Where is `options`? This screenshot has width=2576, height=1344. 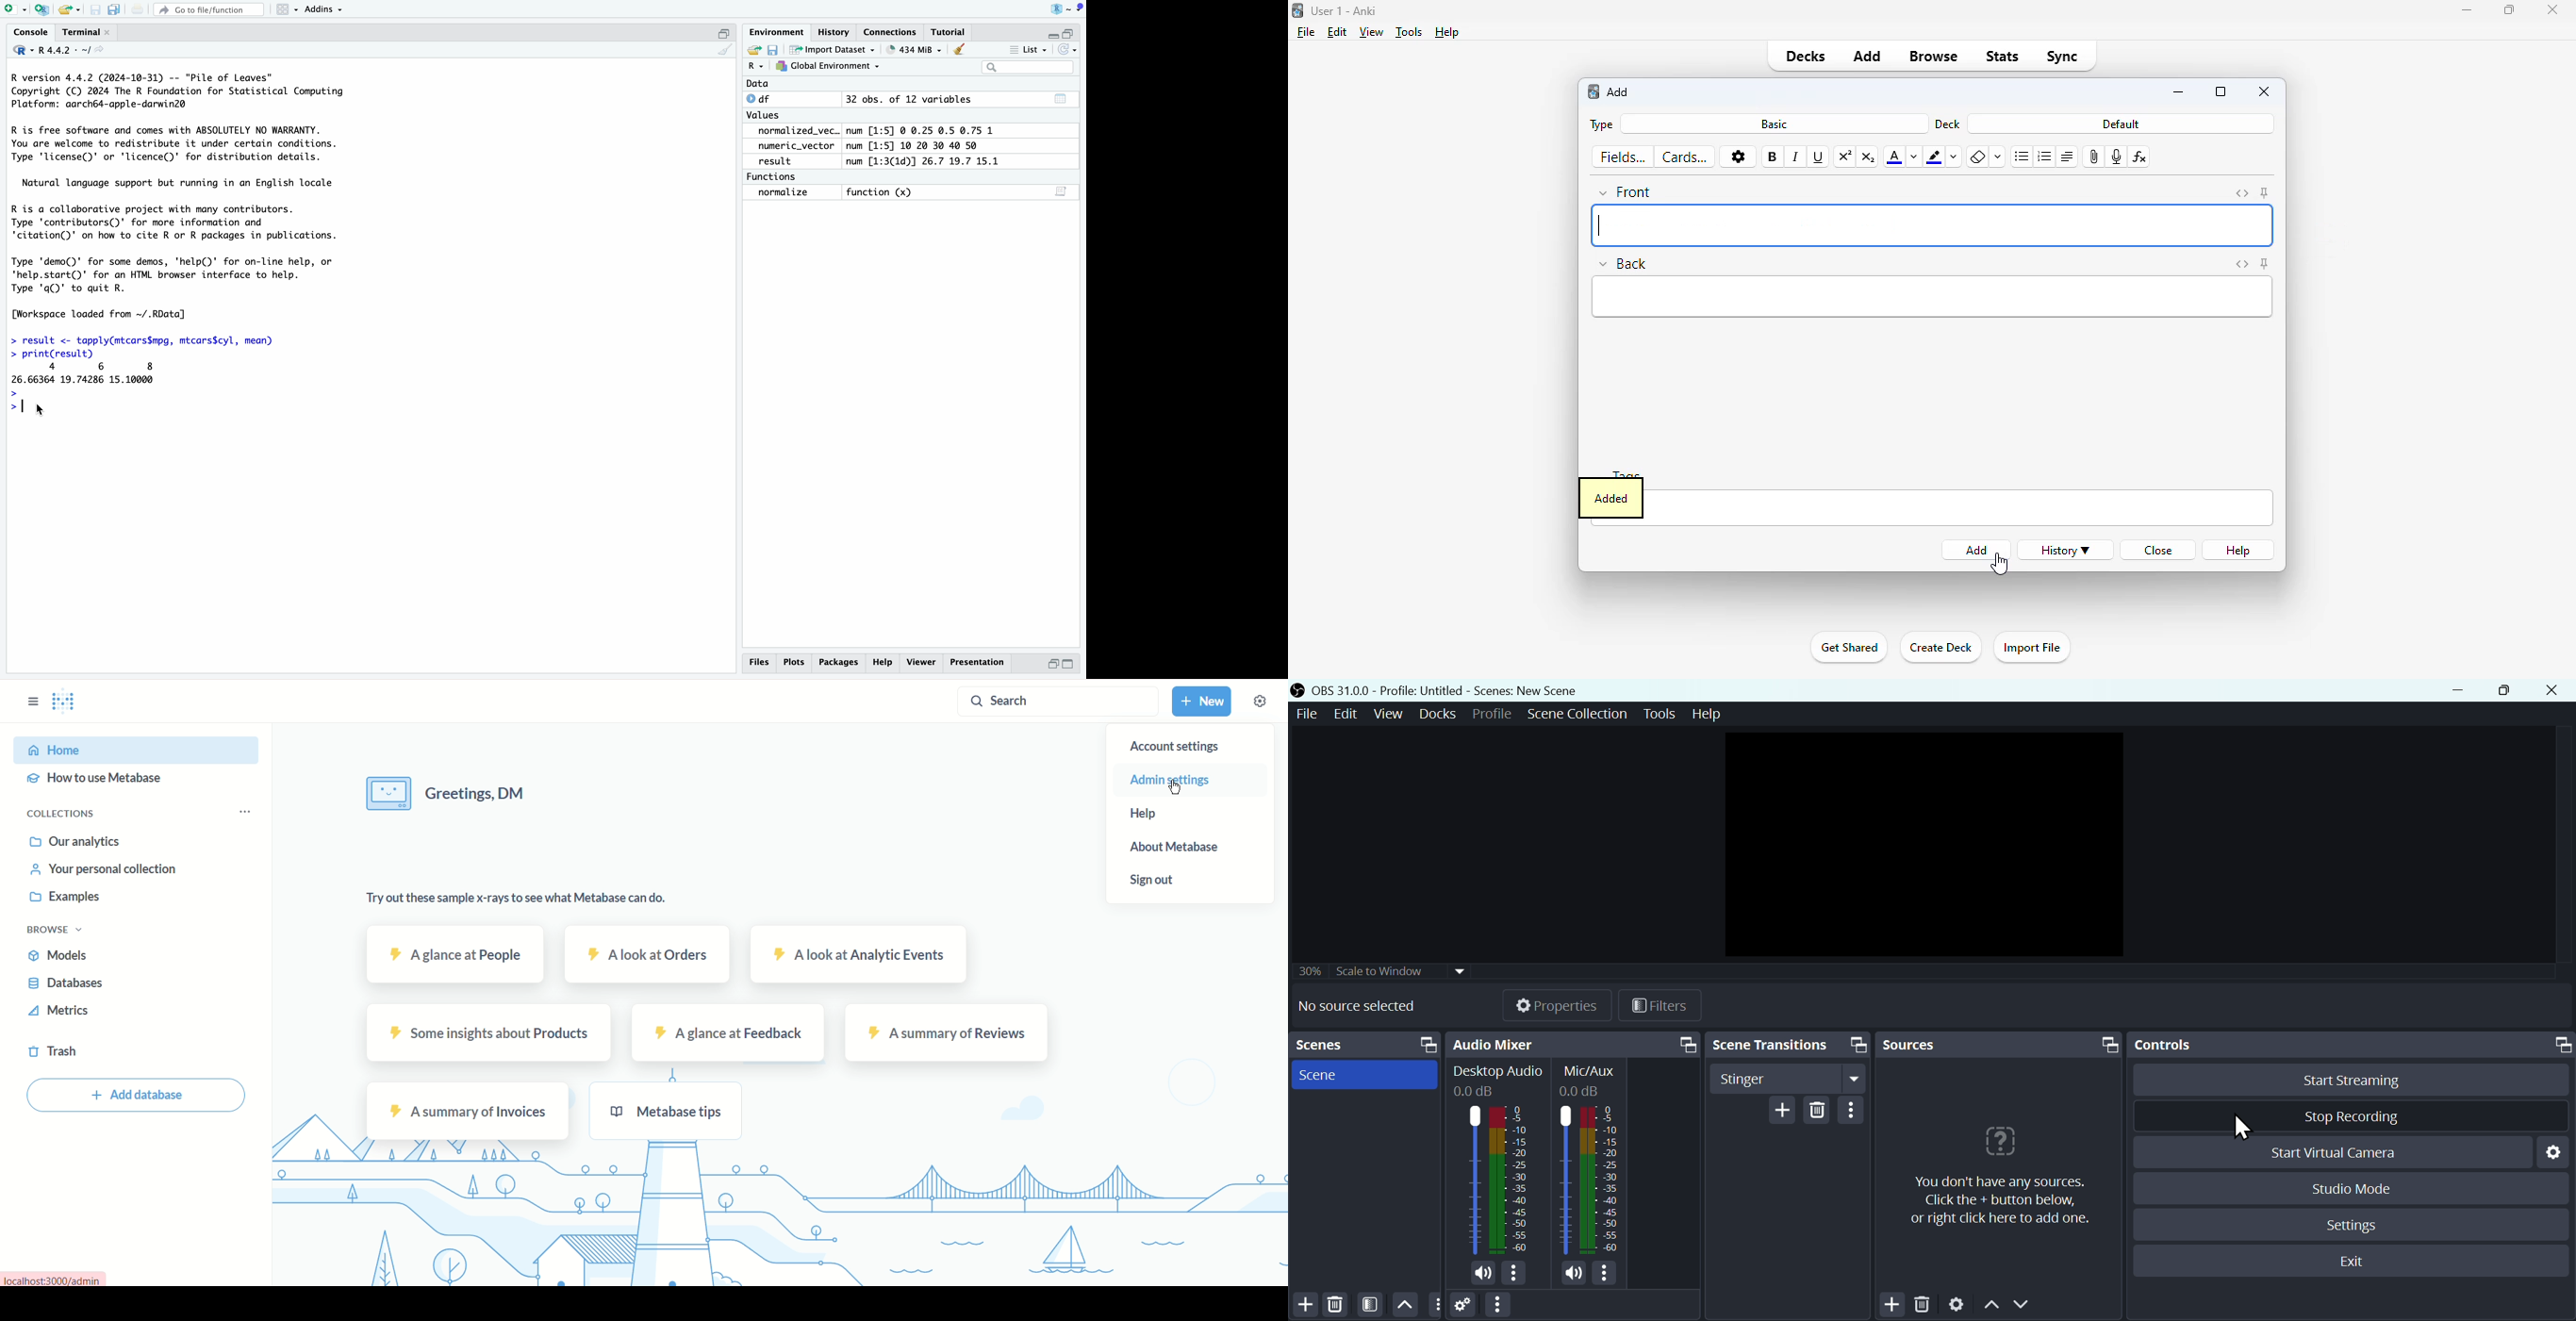 options is located at coordinates (1854, 1111).